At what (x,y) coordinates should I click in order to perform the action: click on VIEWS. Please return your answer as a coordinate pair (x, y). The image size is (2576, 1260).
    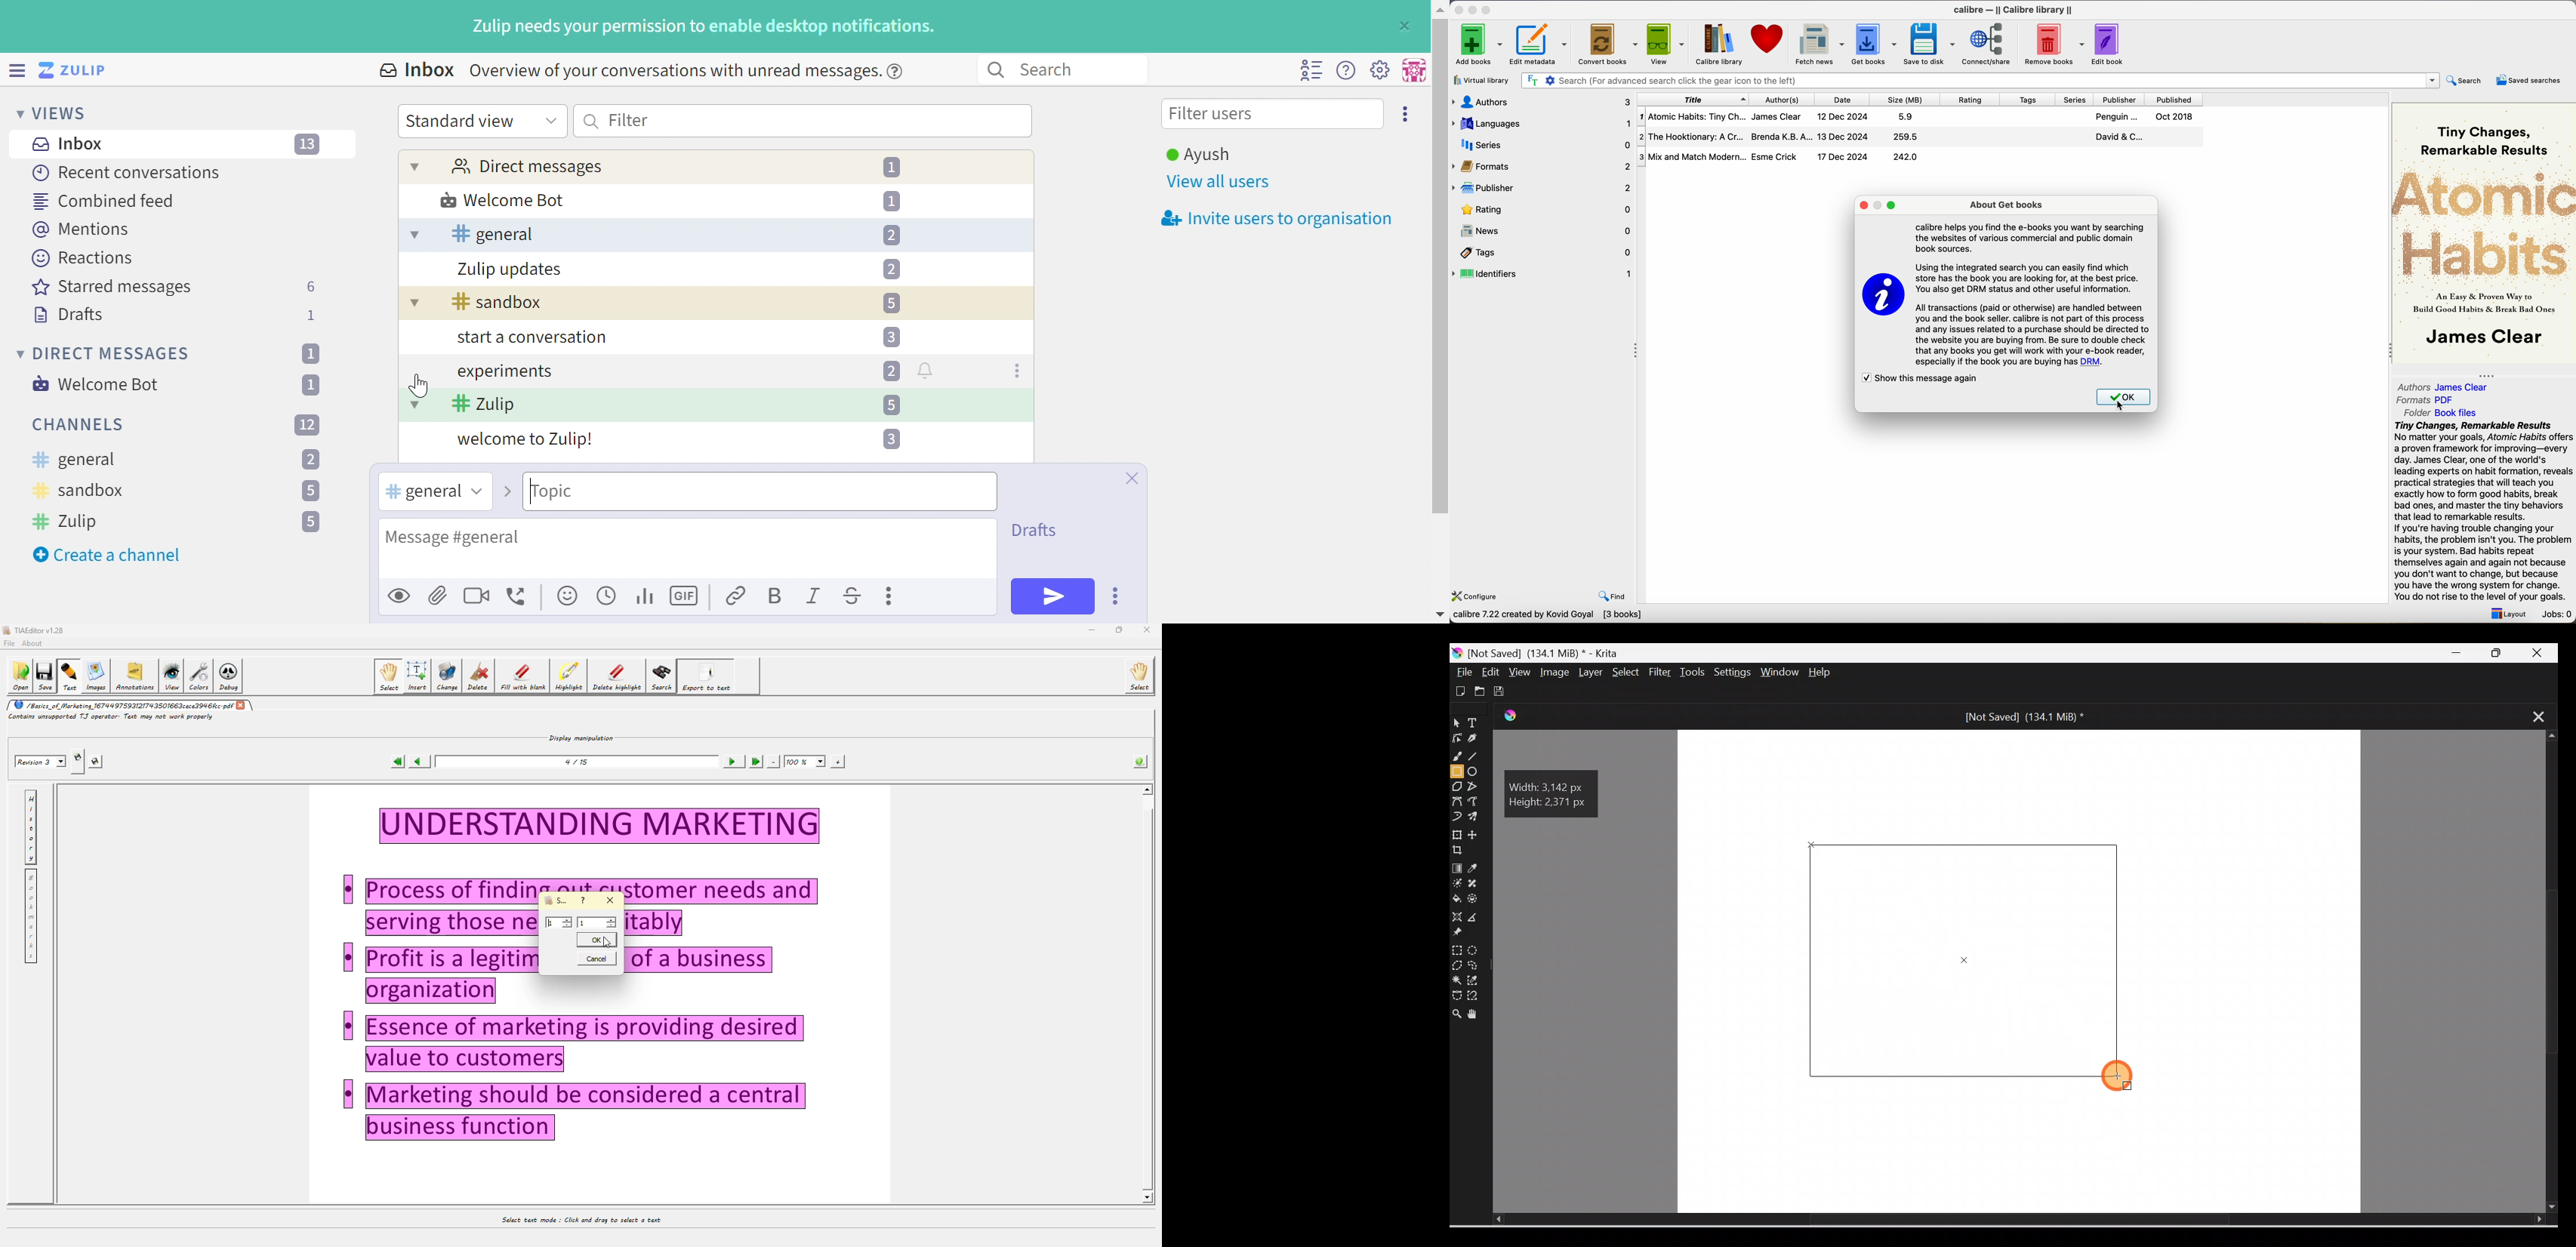
    Looking at the image, I should click on (64, 112).